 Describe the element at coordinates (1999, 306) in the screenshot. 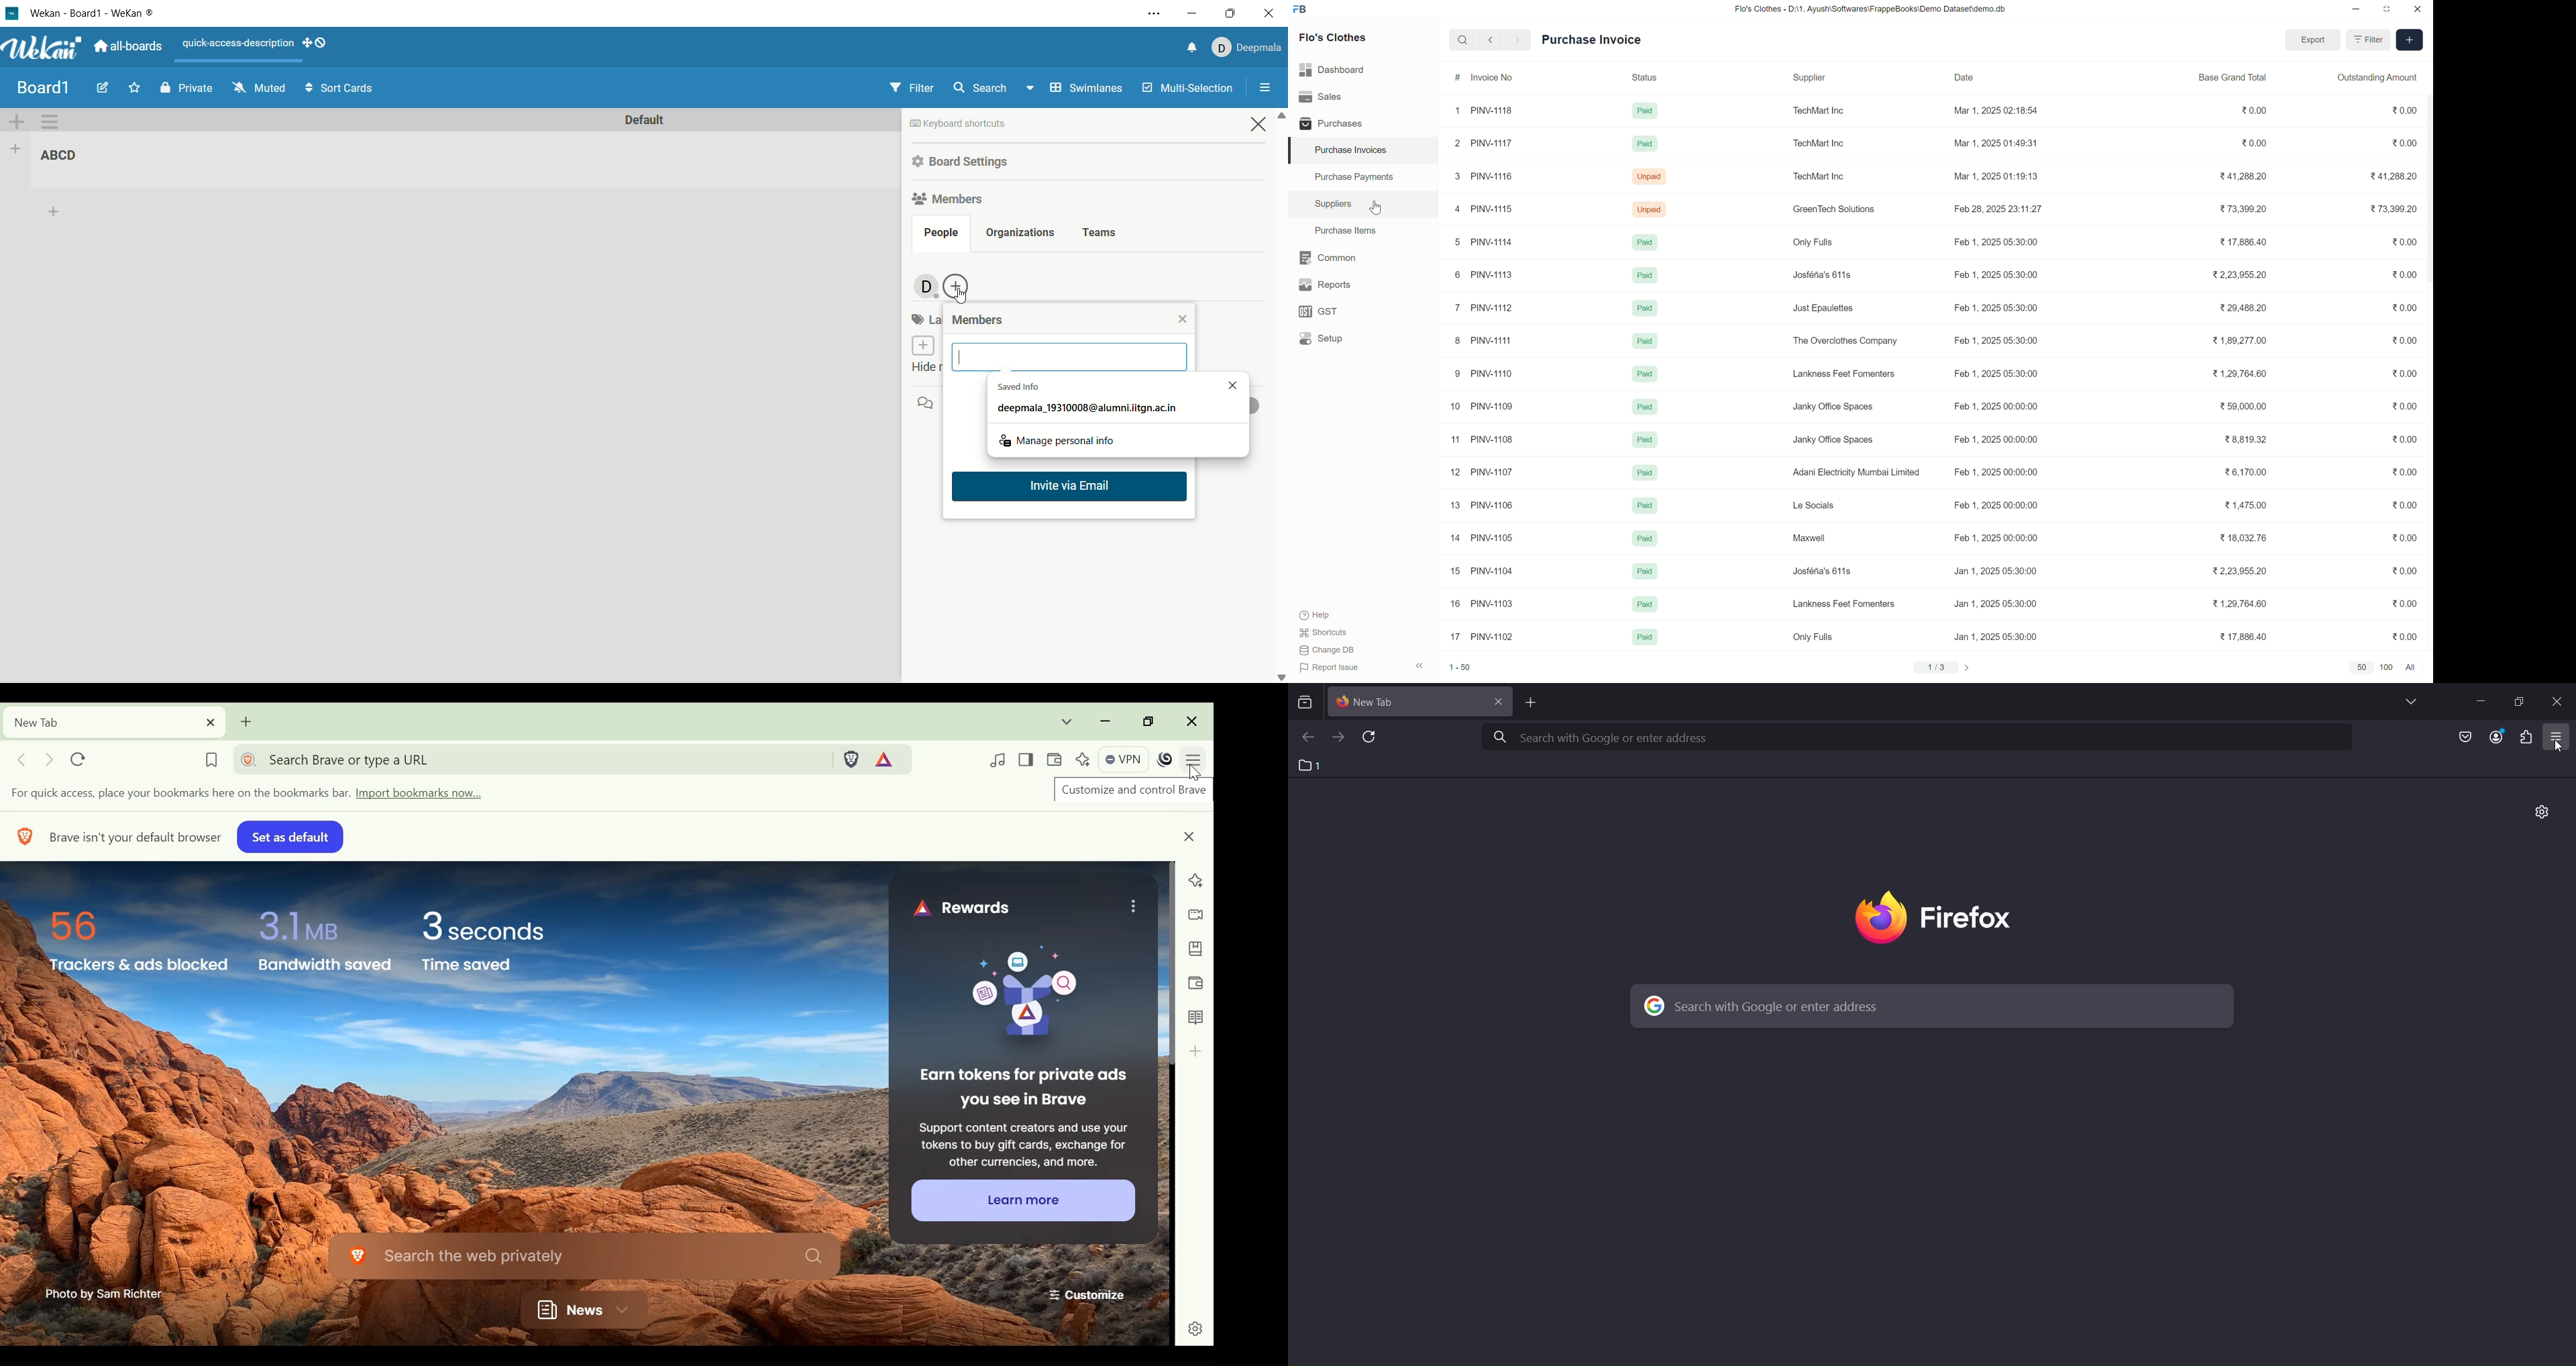

I see `Feb 1, 2025 05:30:00` at that location.